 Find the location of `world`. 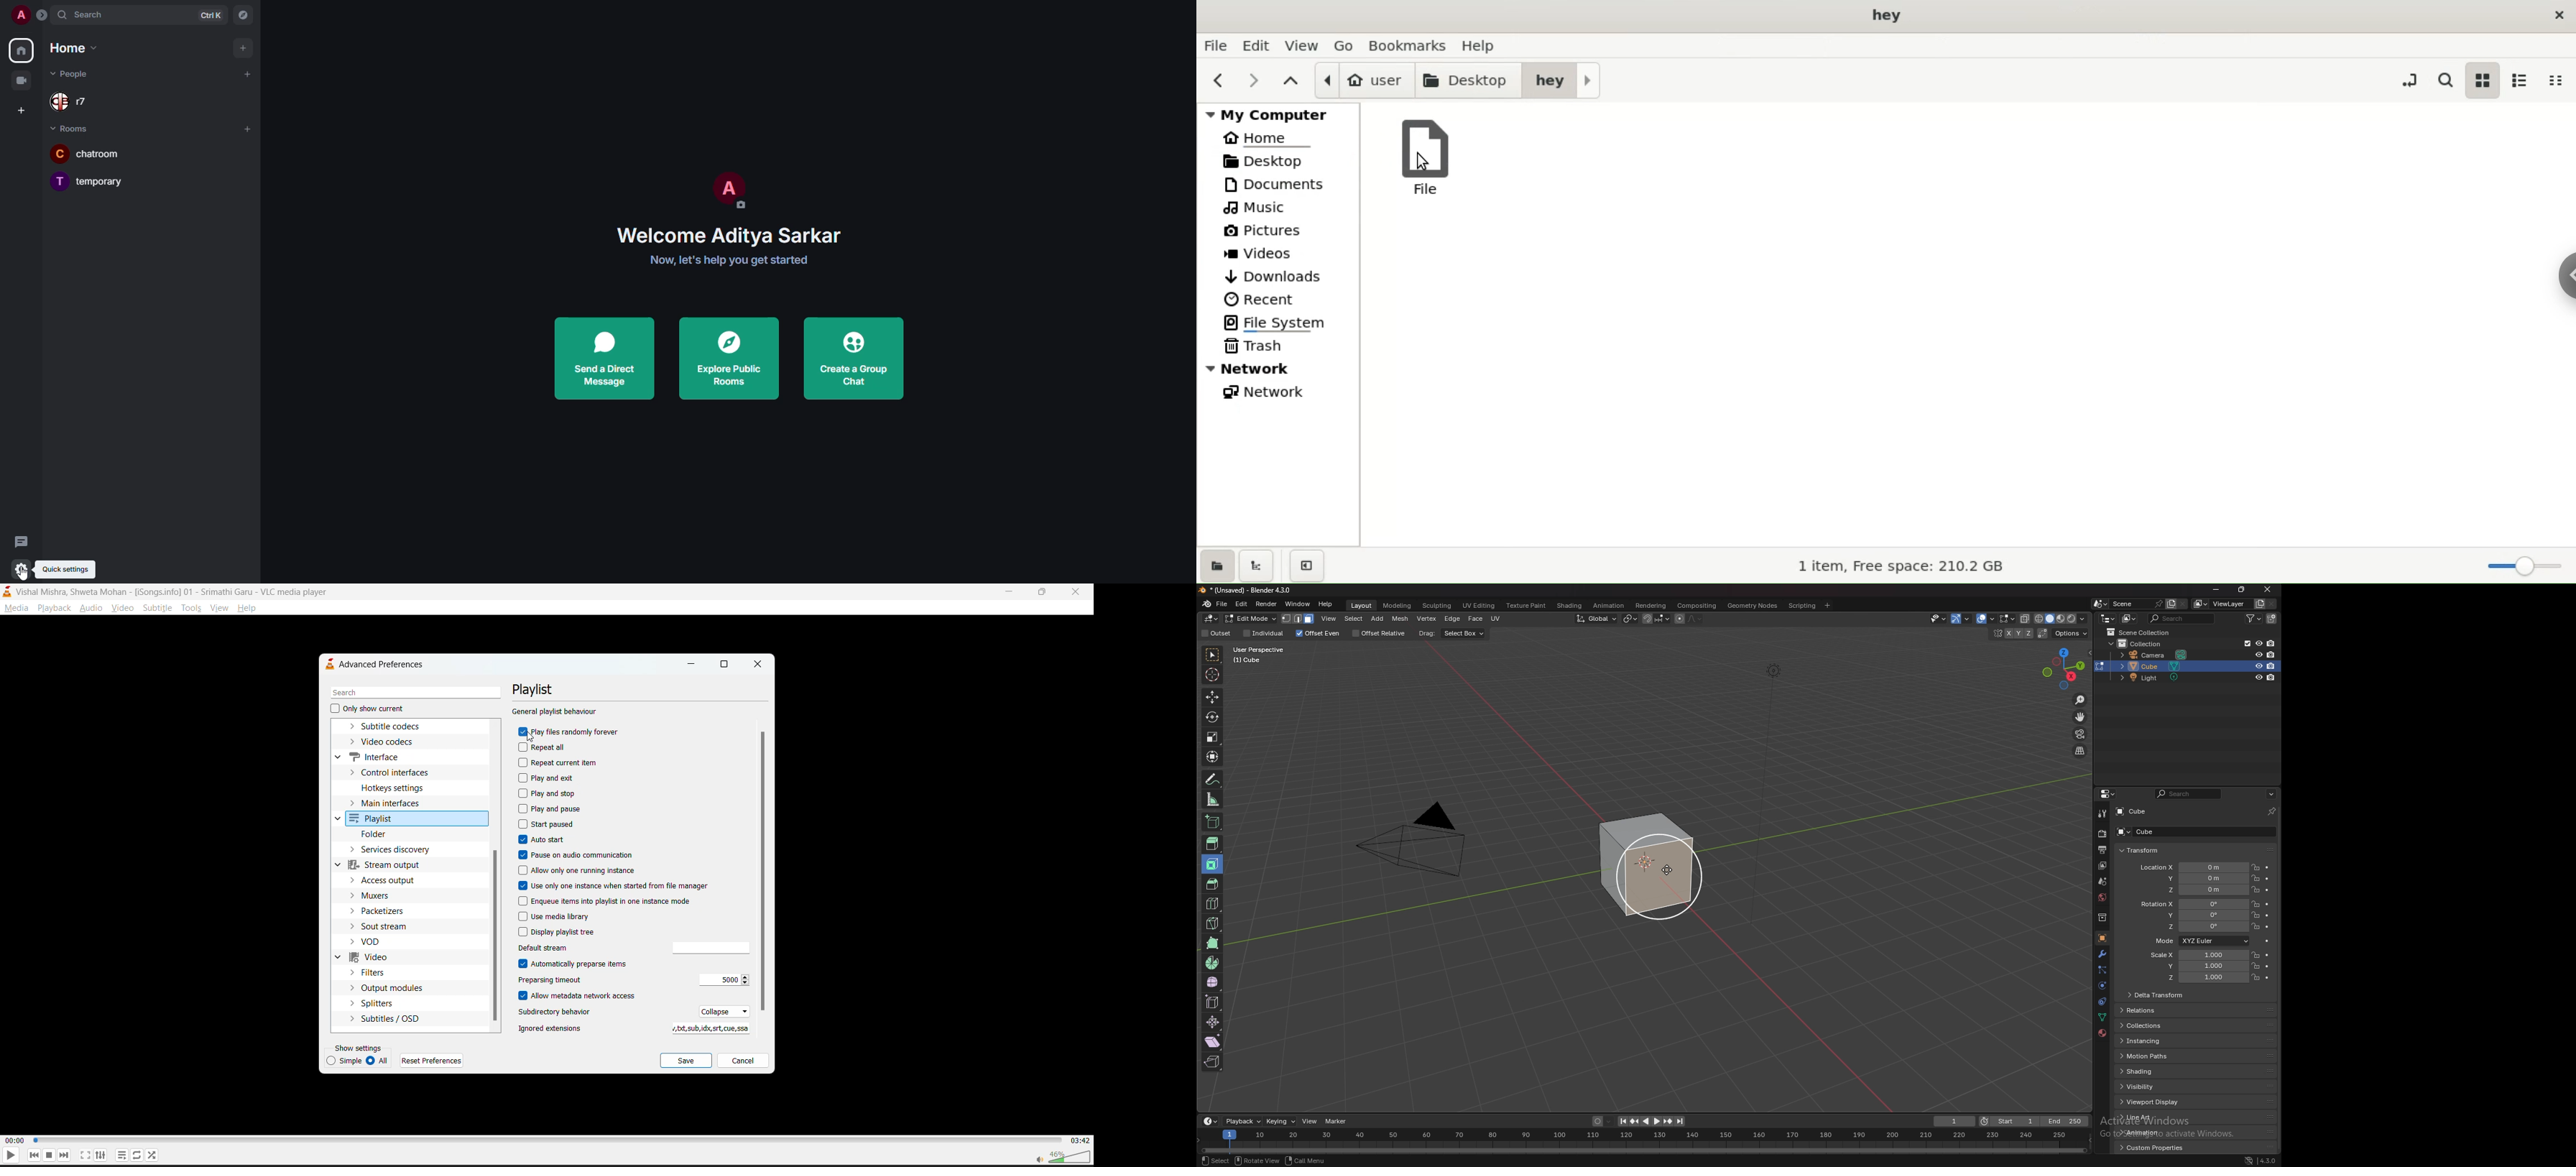

world is located at coordinates (2102, 897).